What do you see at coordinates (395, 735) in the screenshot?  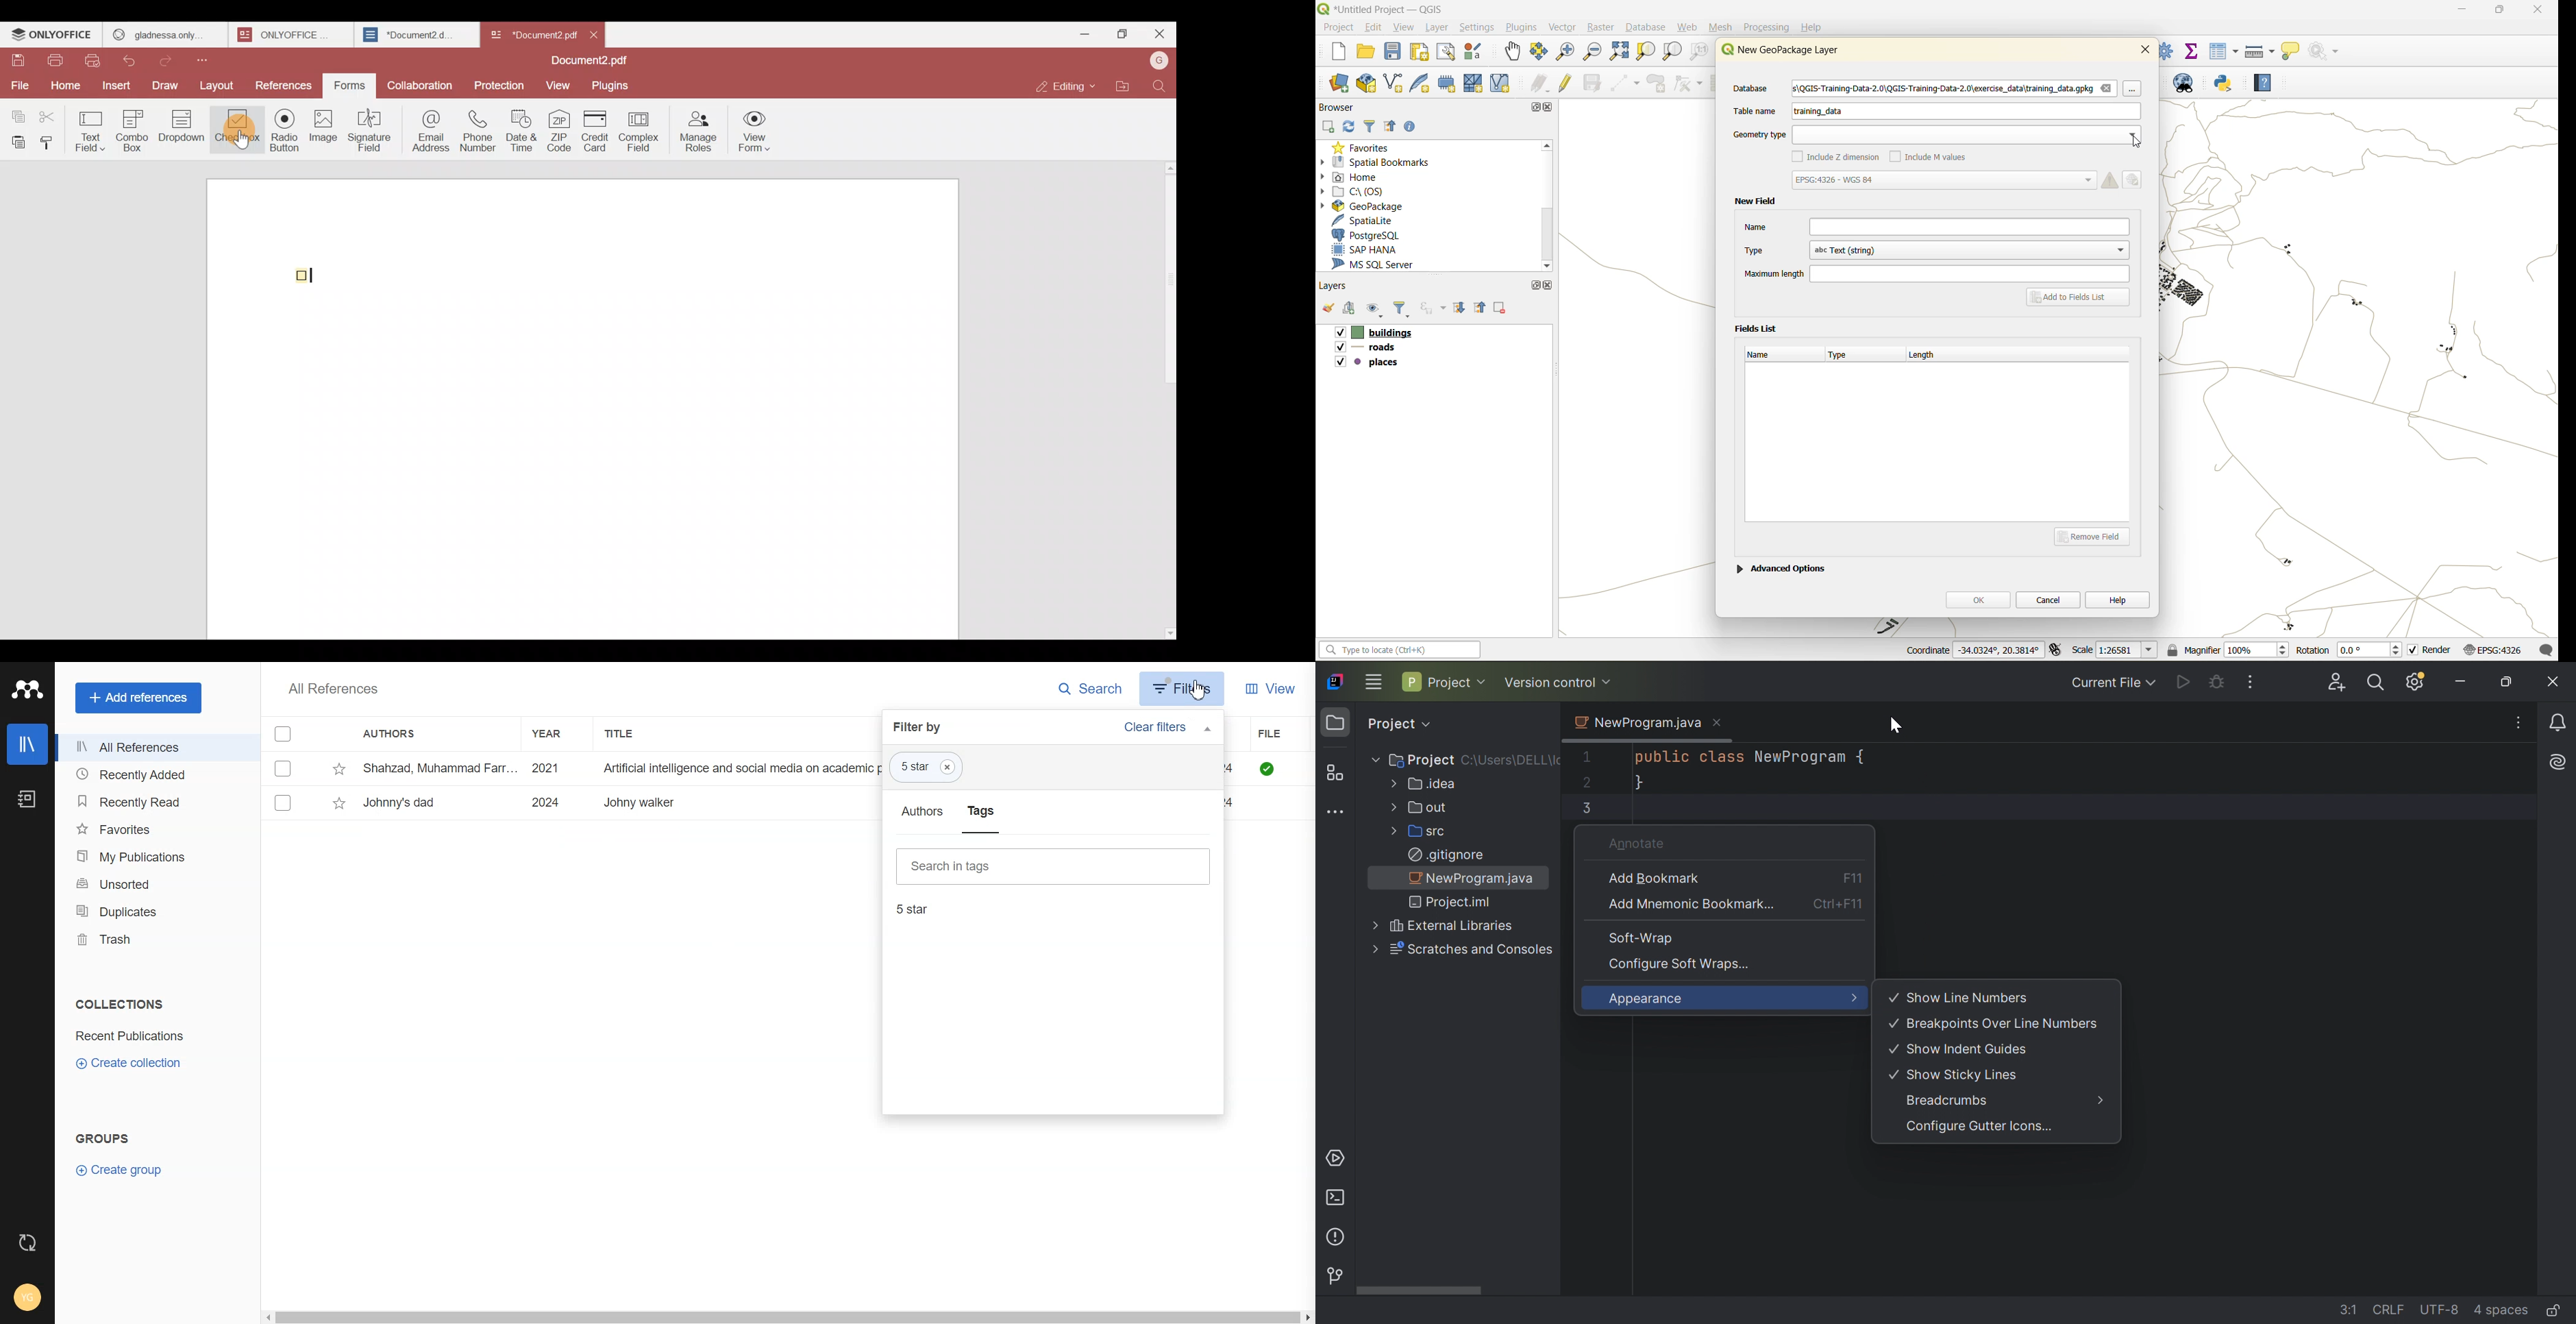 I see `Authors` at bounding box center [395, 735].